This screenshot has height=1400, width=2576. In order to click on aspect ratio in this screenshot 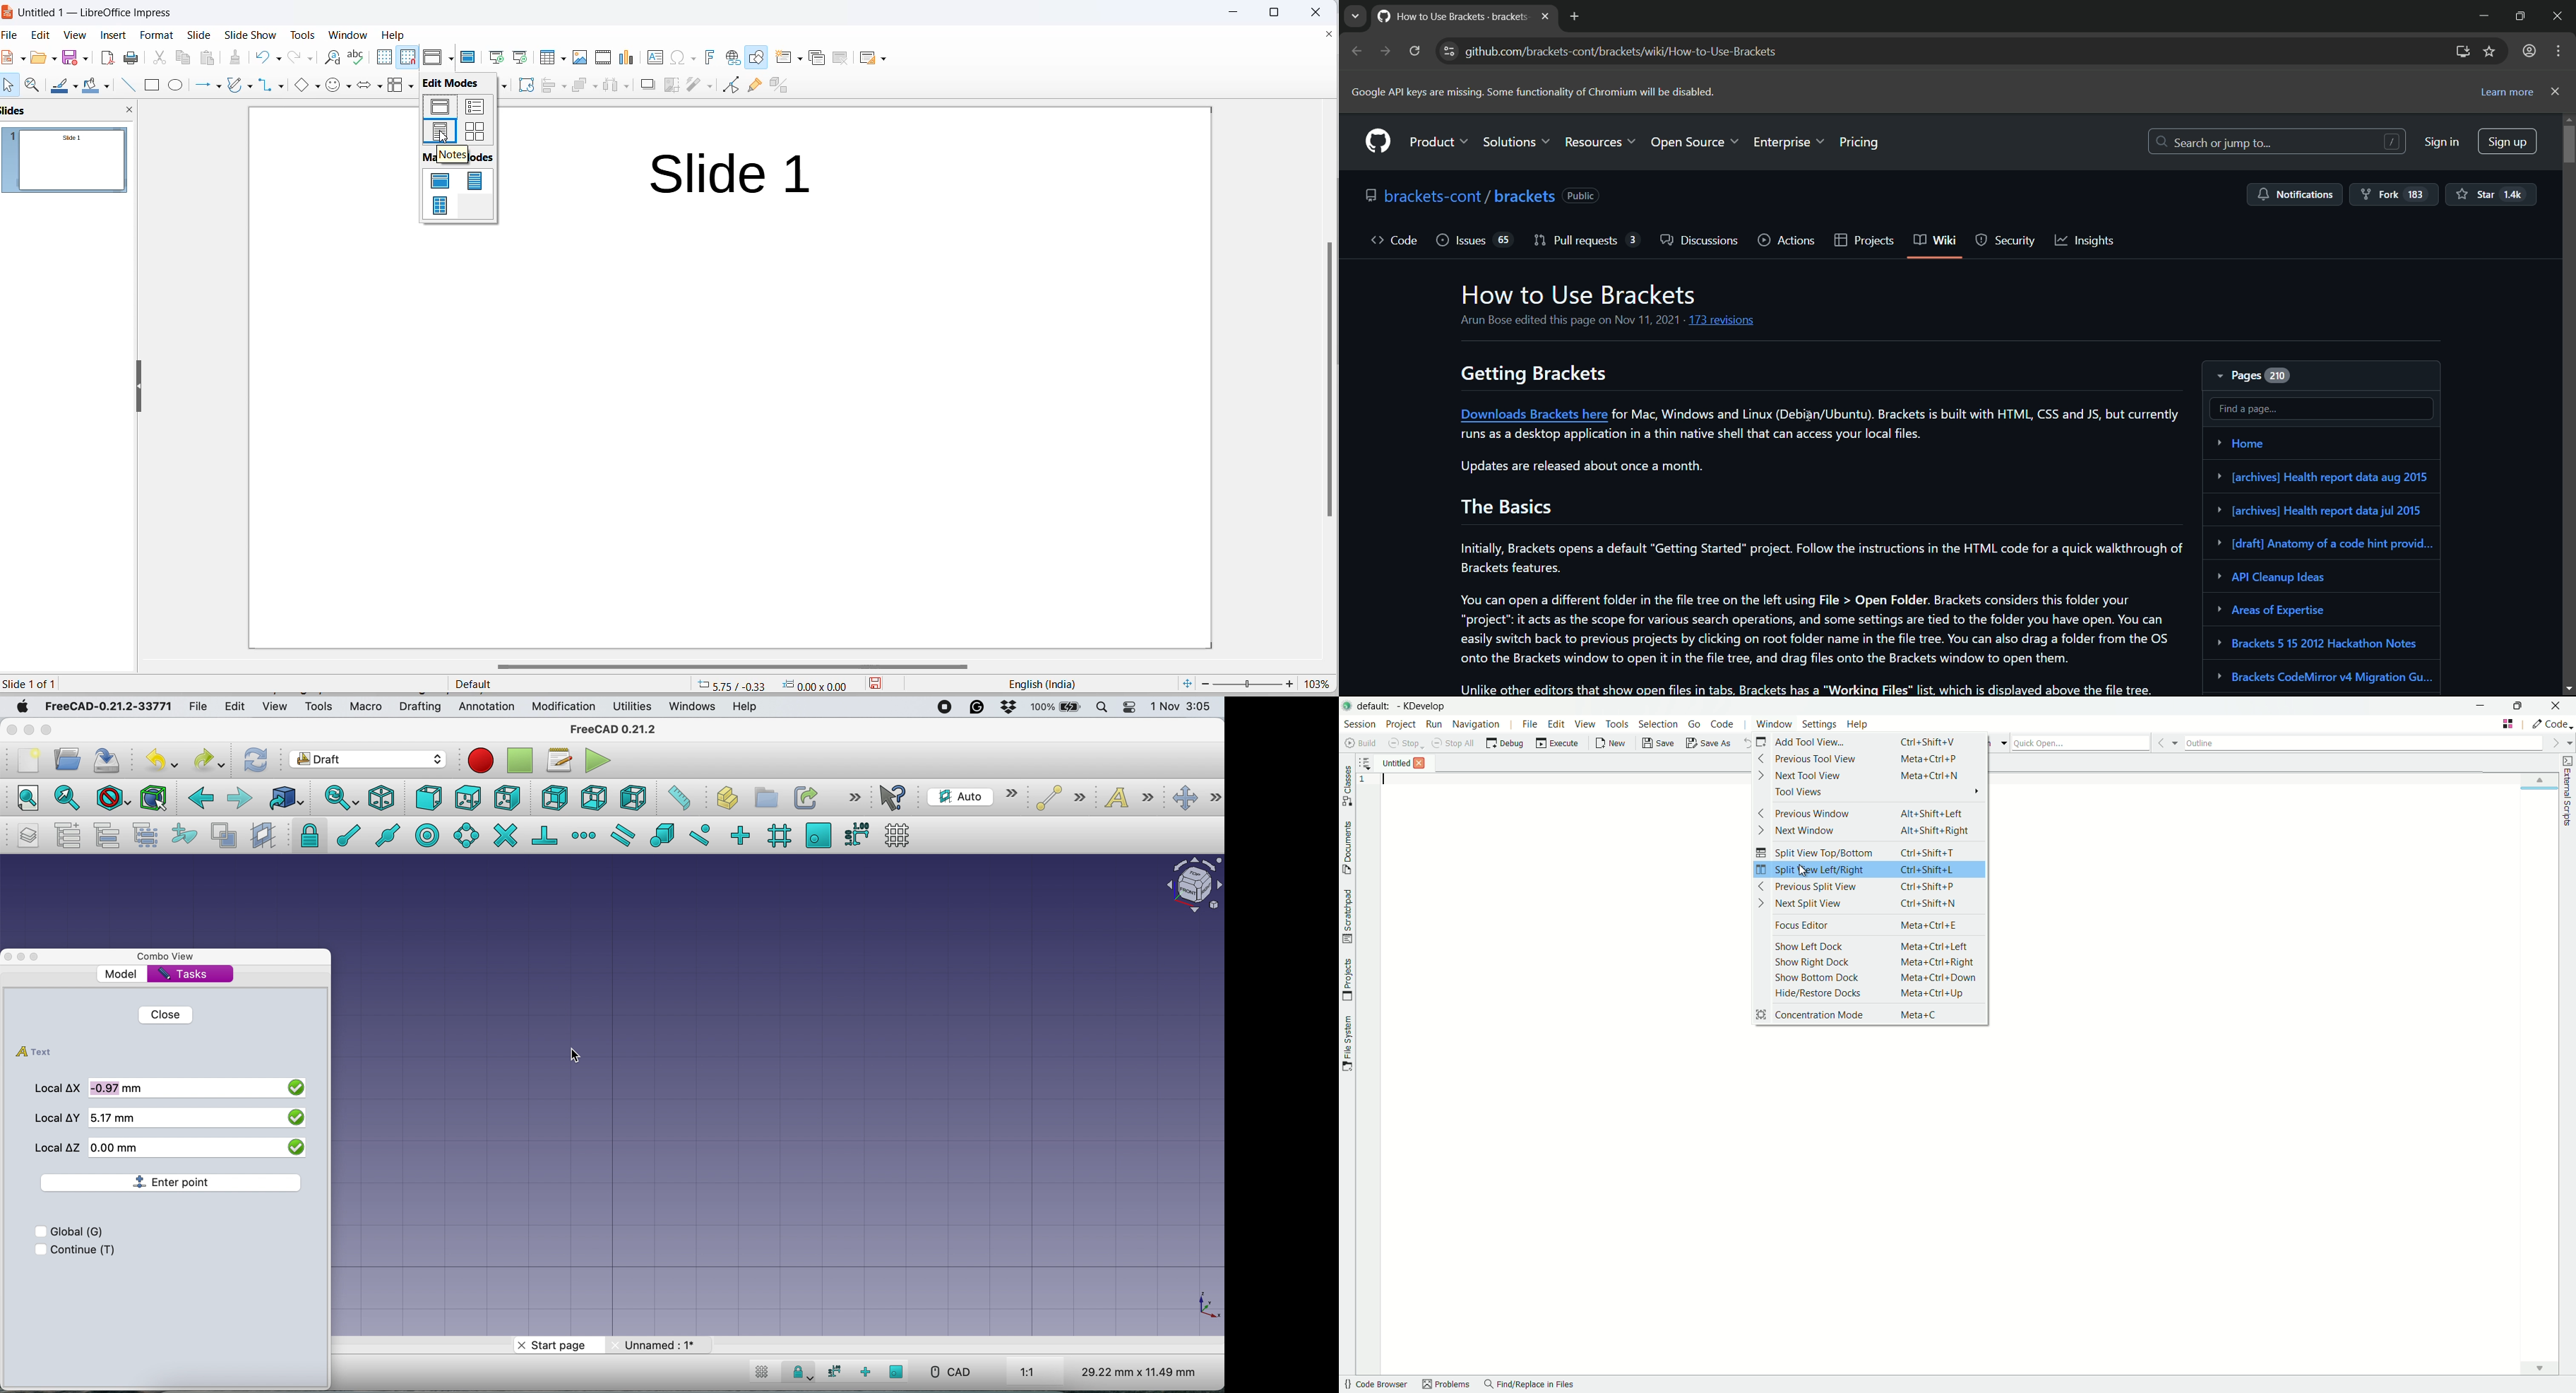, I will do `click(1037, 1370)`.